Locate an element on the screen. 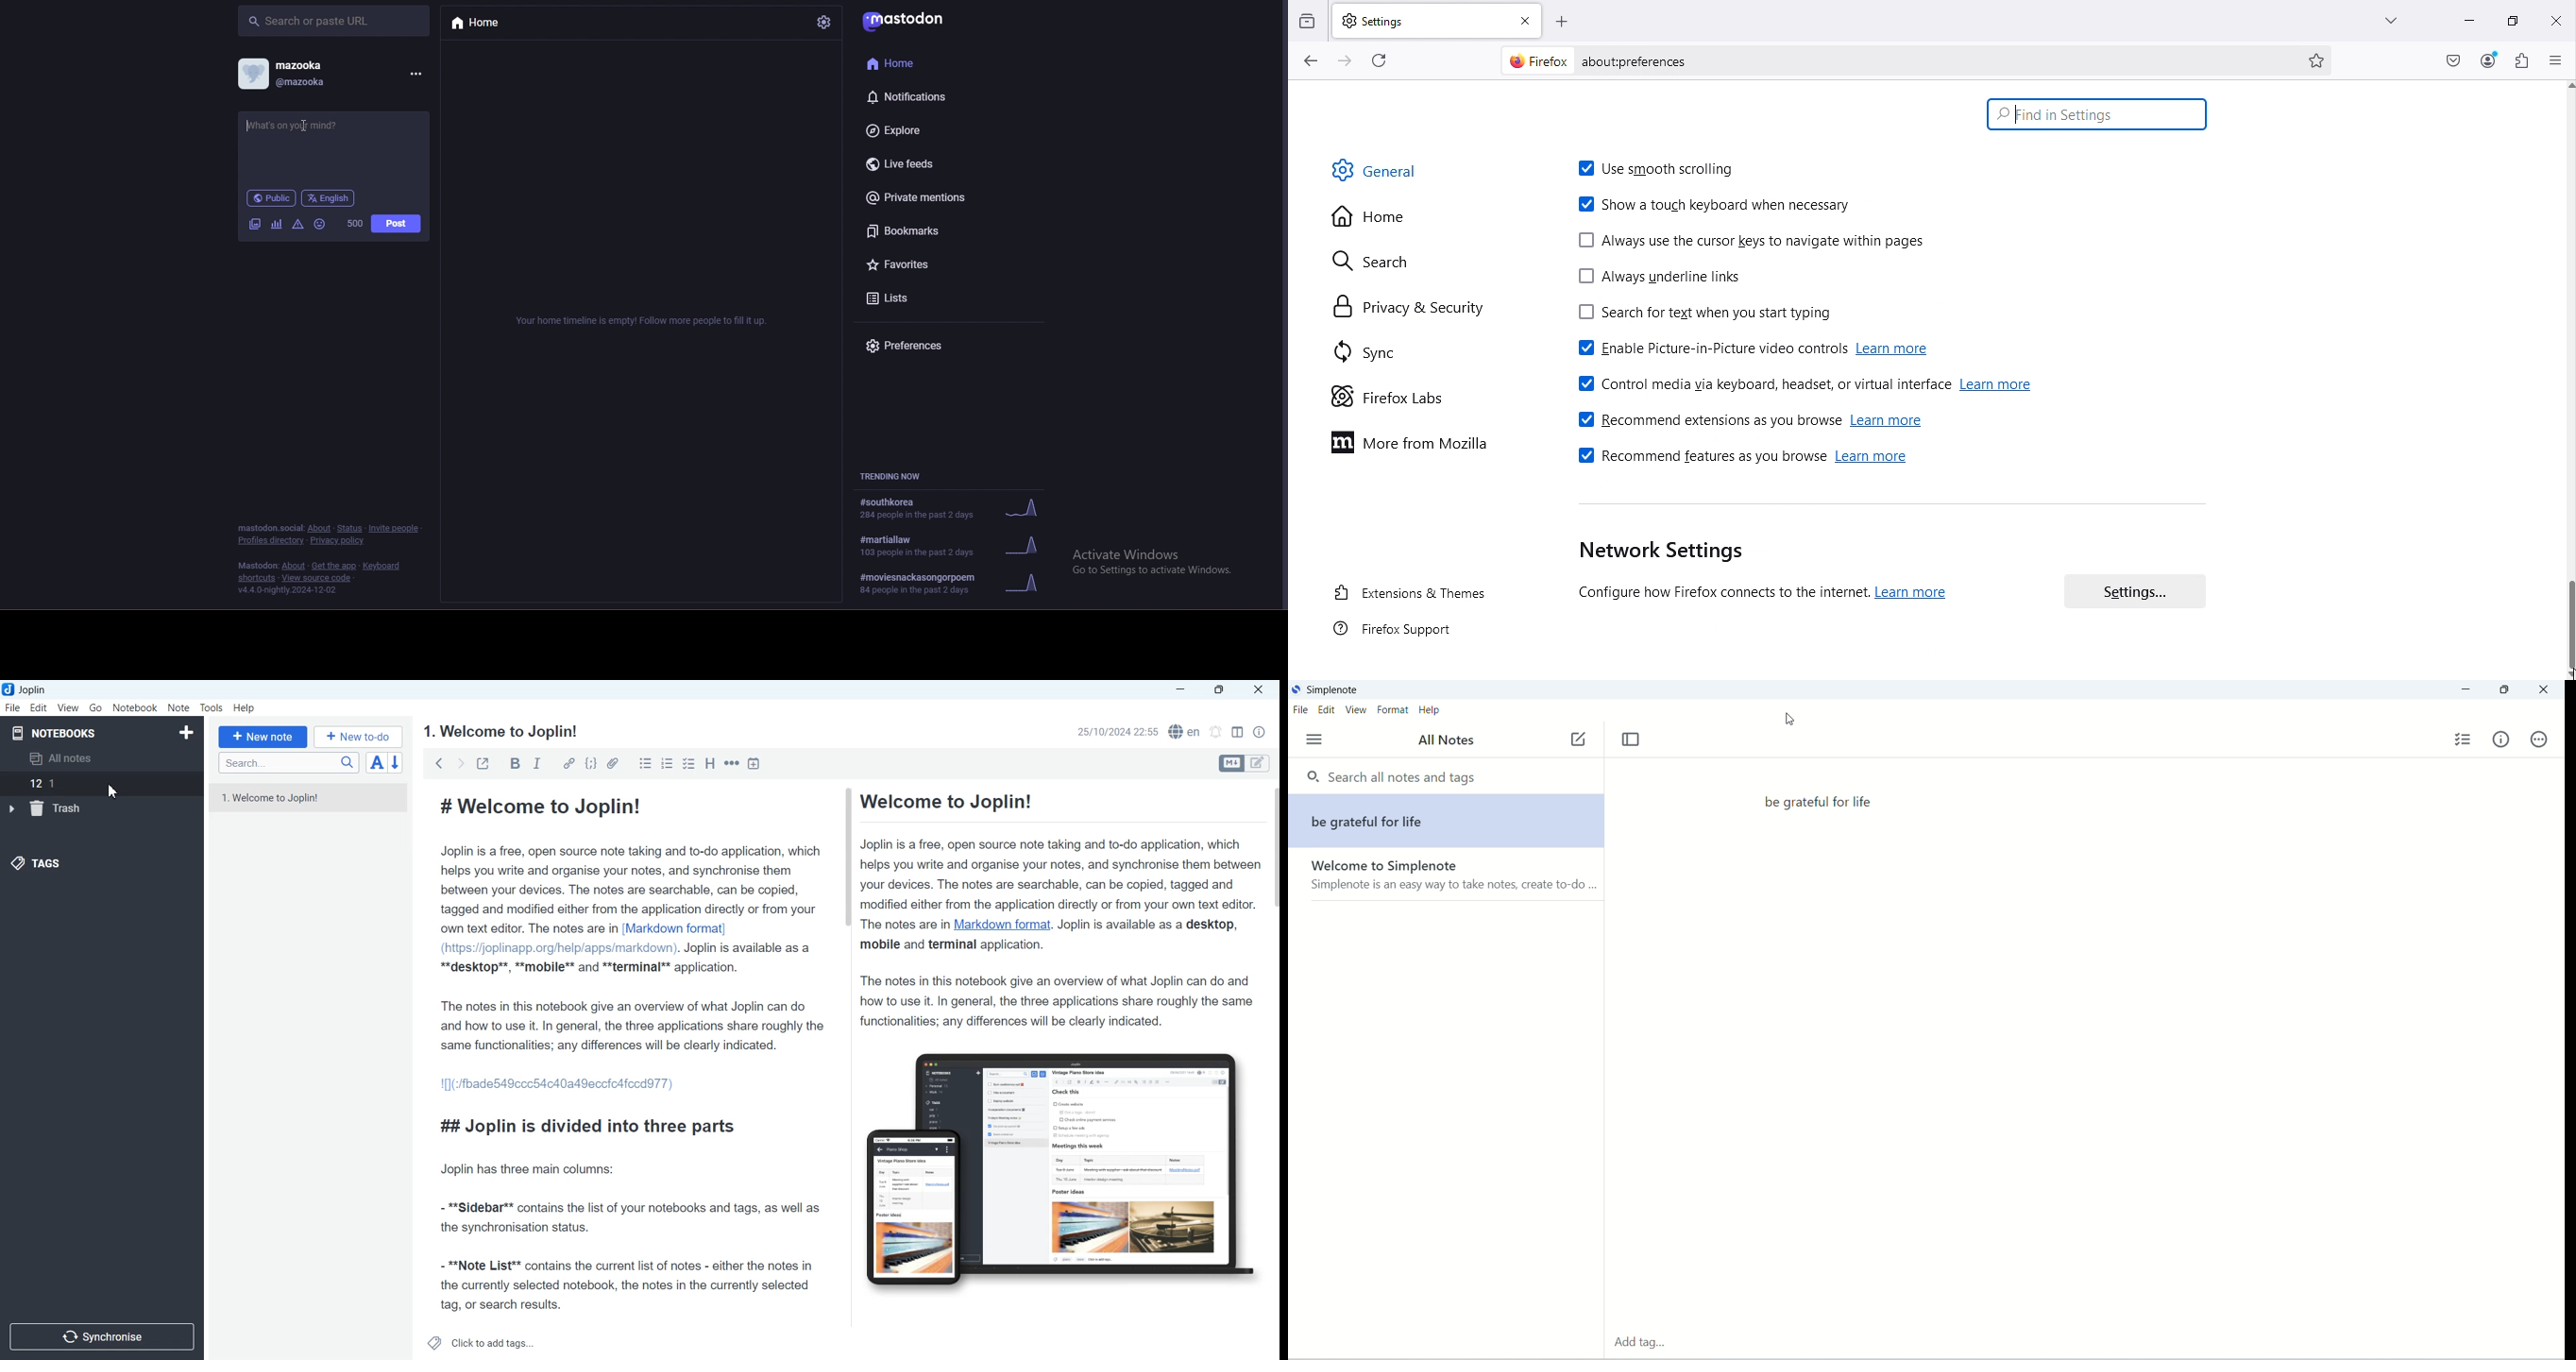 The width and height of the screenshot is (2576, 1372). home is located at coordinates (922, 64).